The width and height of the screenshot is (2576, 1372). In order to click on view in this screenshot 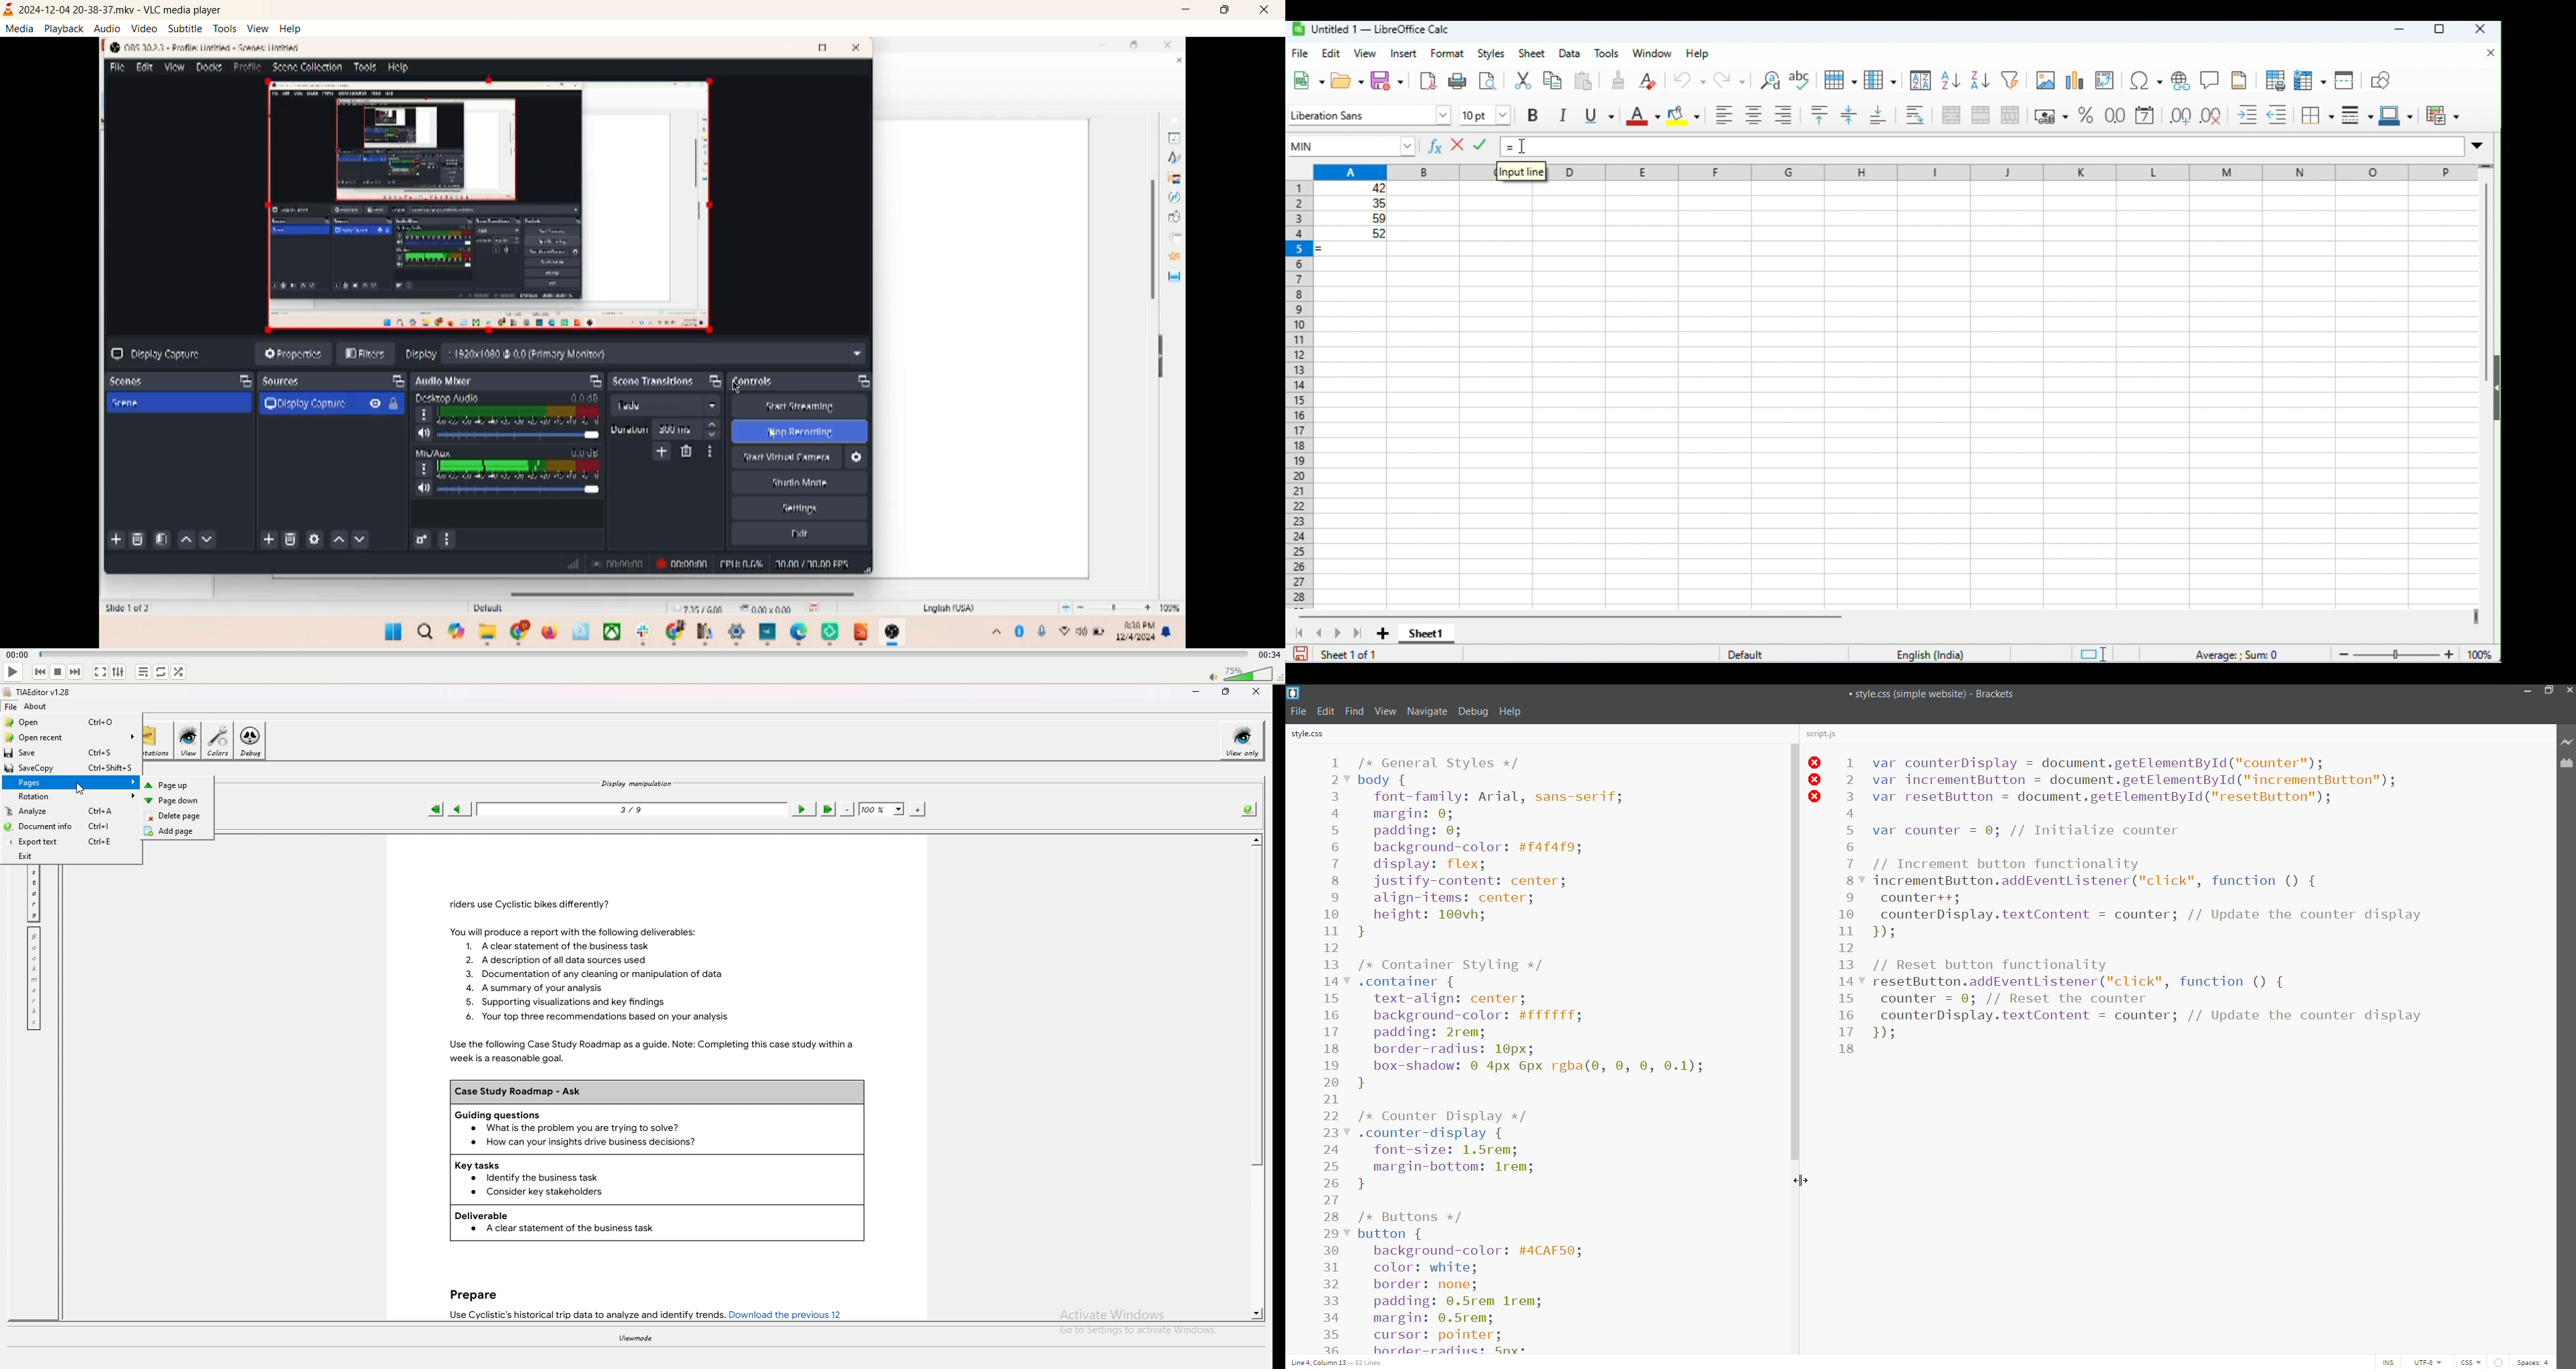, I will do `click(1365, 53)`.